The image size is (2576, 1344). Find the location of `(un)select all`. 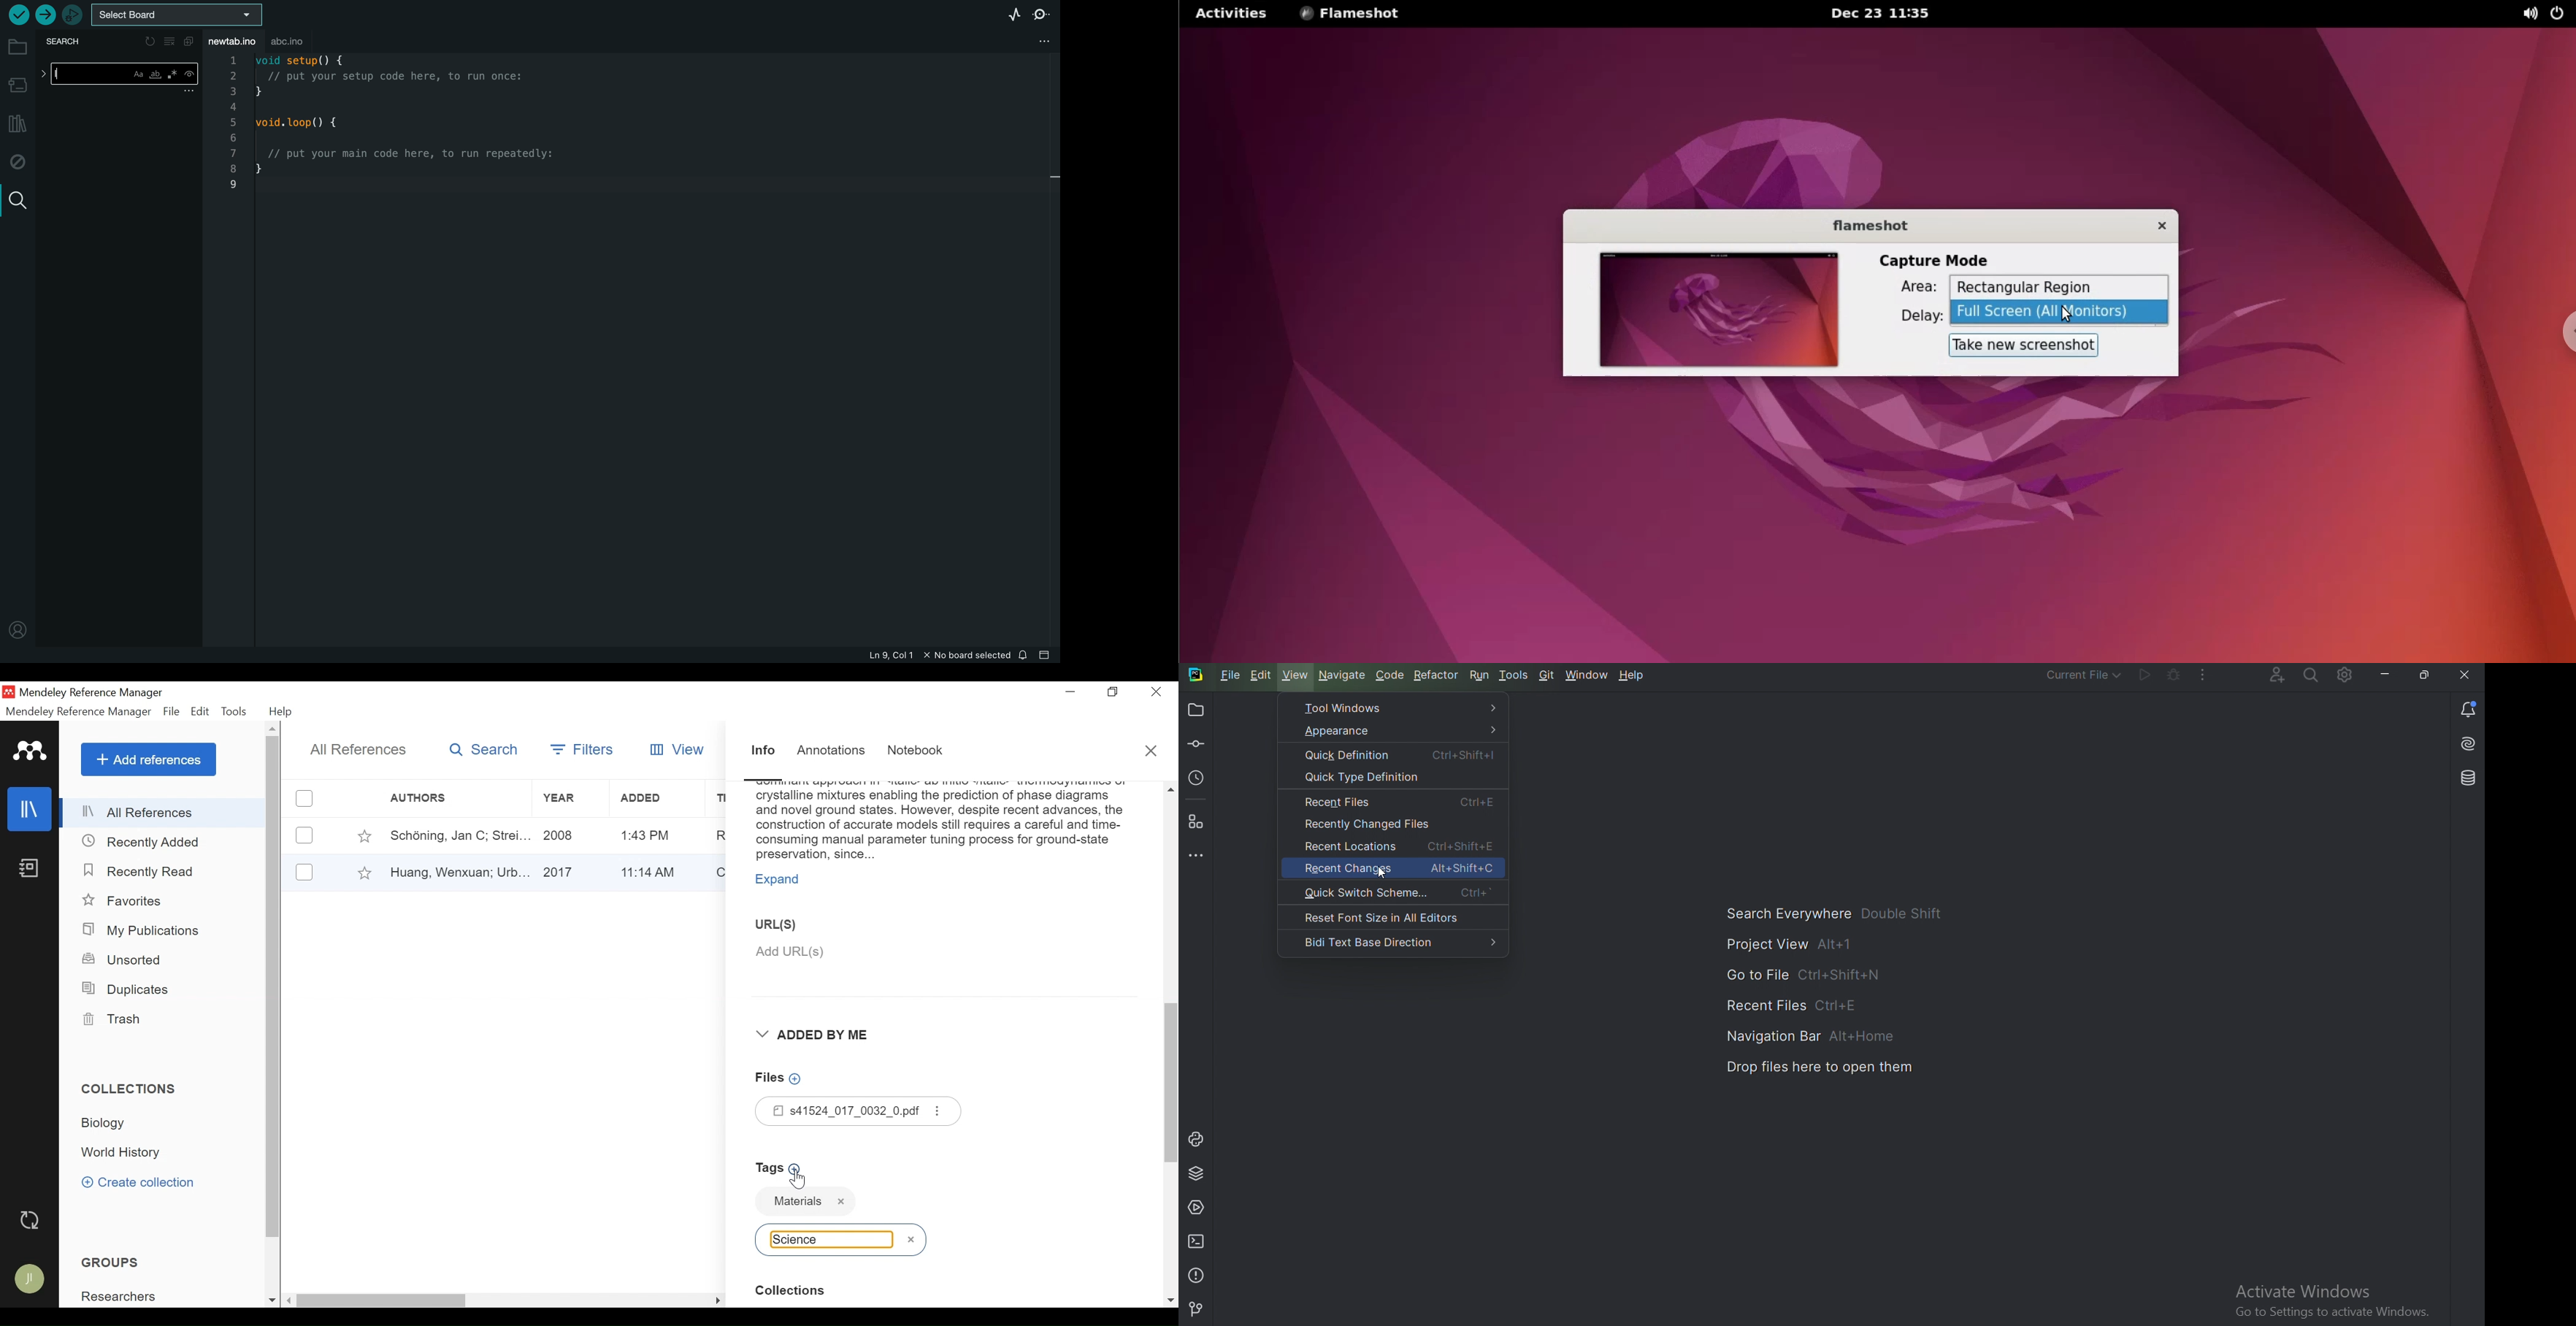

(un)select all is located at coordinates (304, 799).